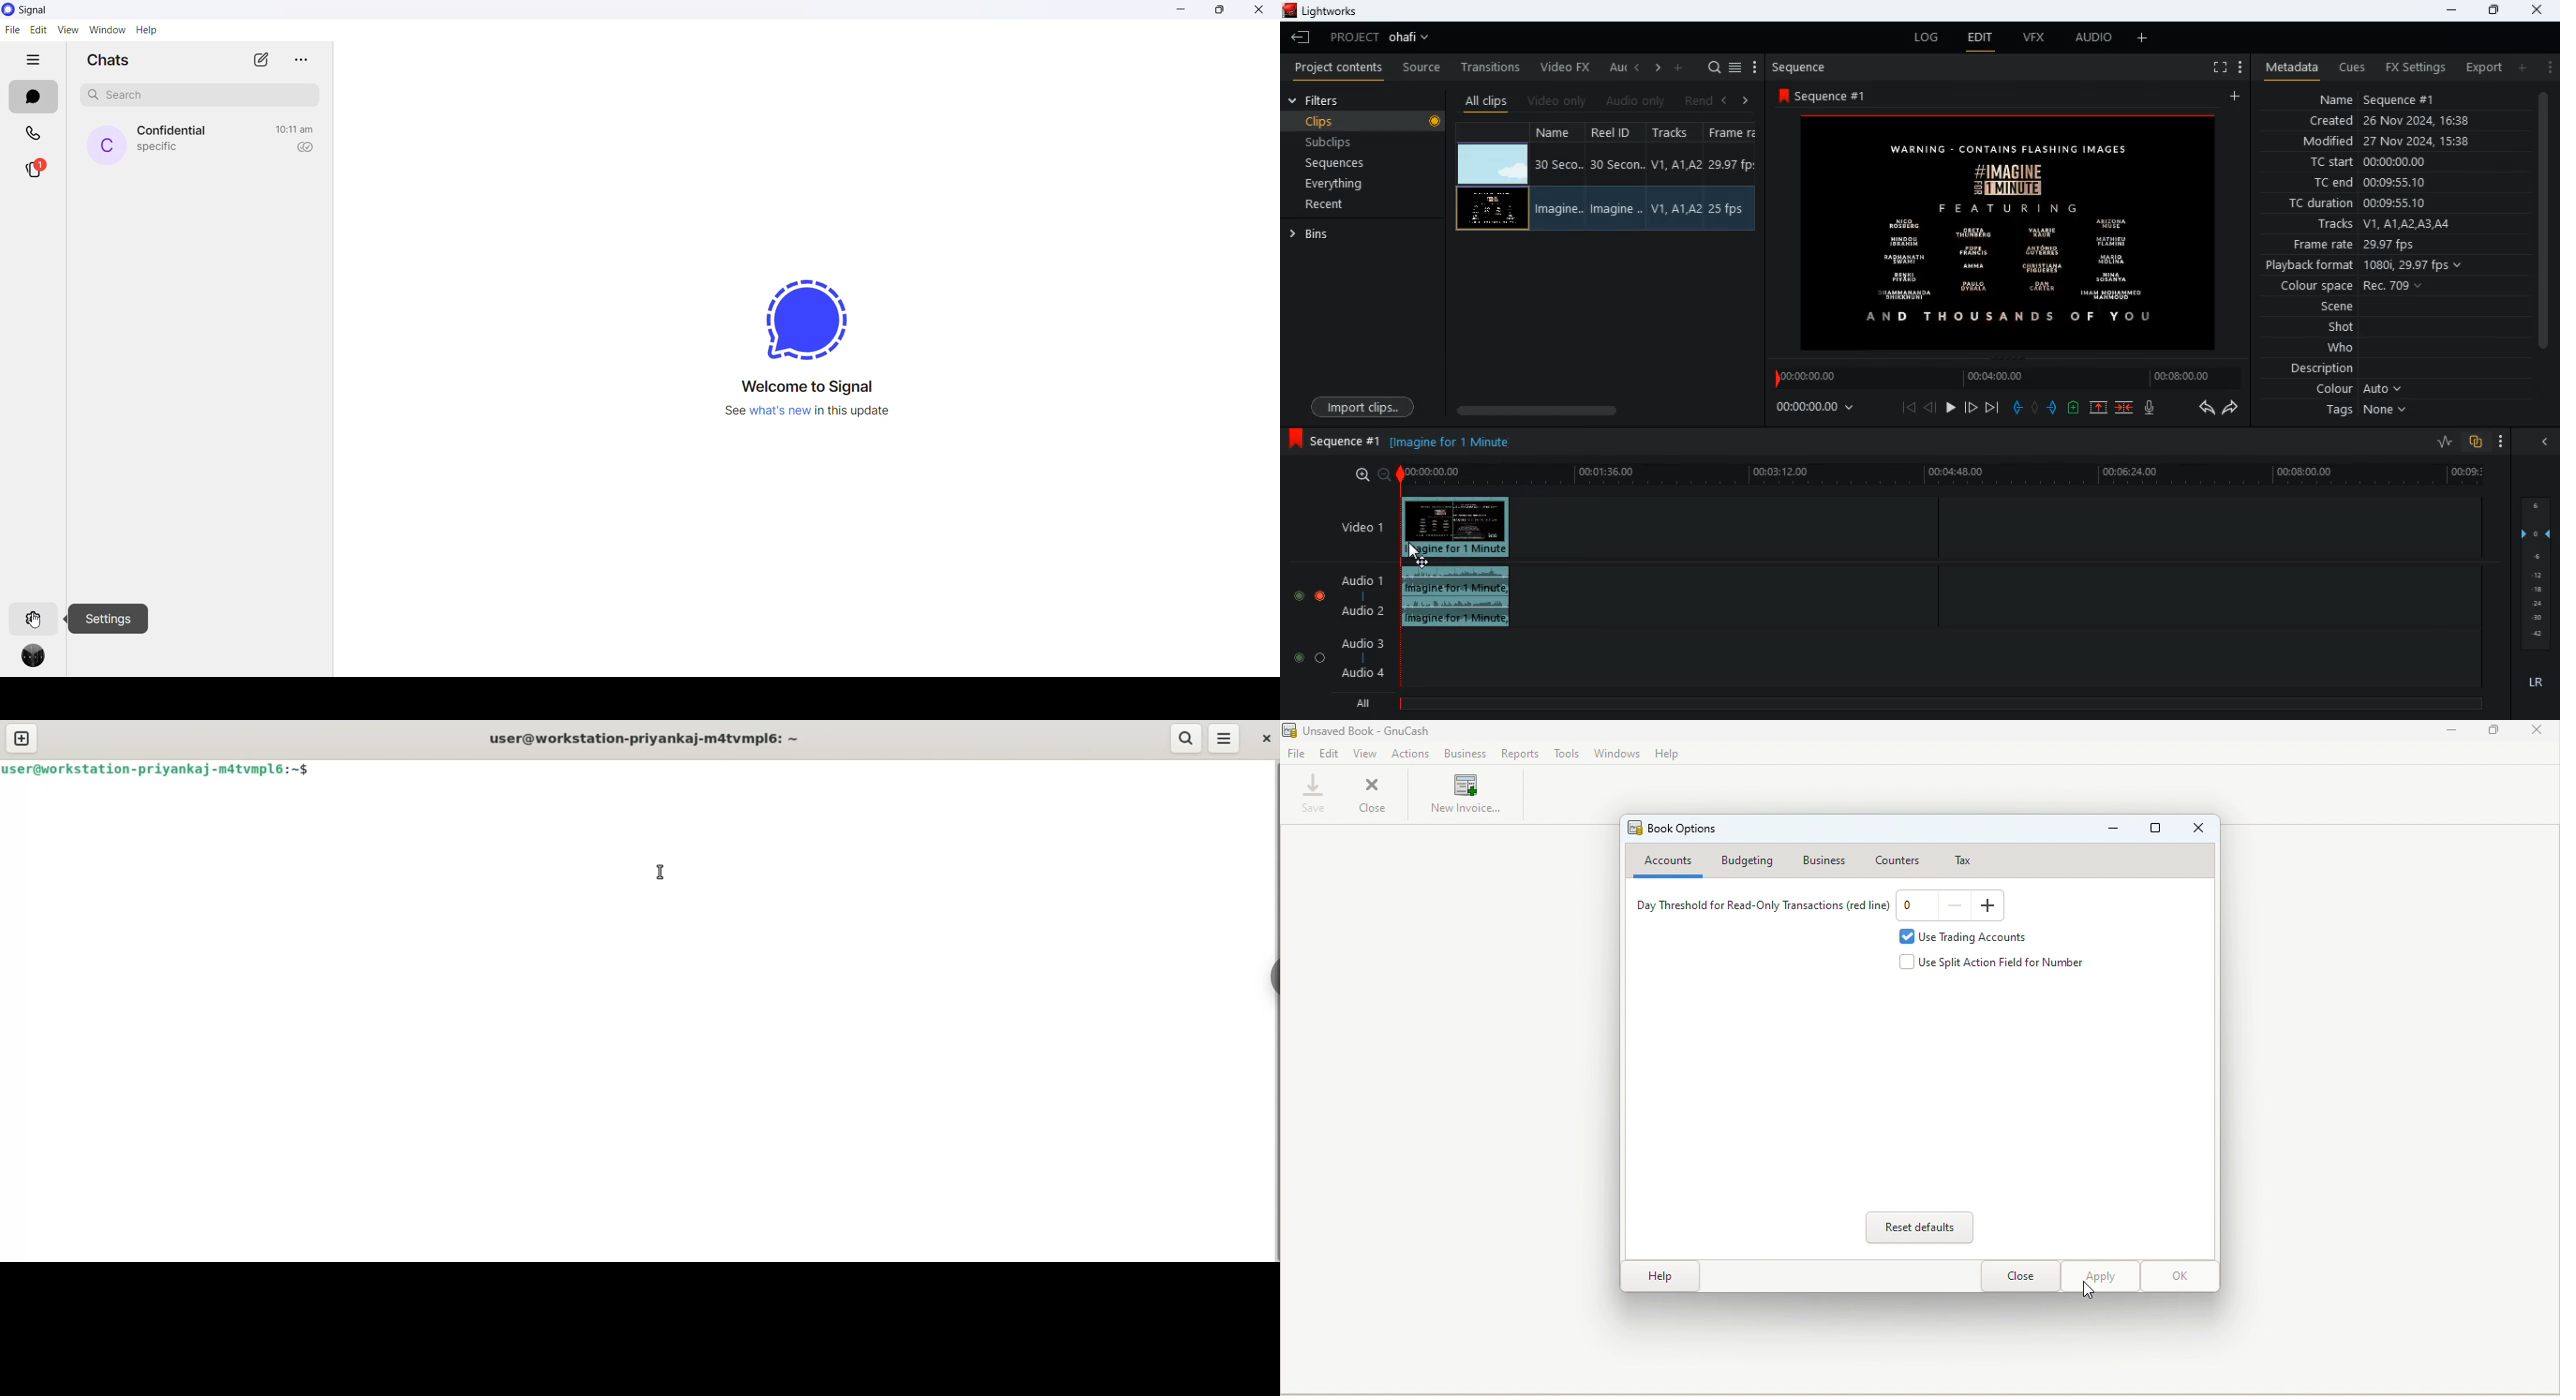 Image resolution: width=2576 pixels, height=1400 pixels. I want to click on 4 sided arrow, so click(1422, 562).